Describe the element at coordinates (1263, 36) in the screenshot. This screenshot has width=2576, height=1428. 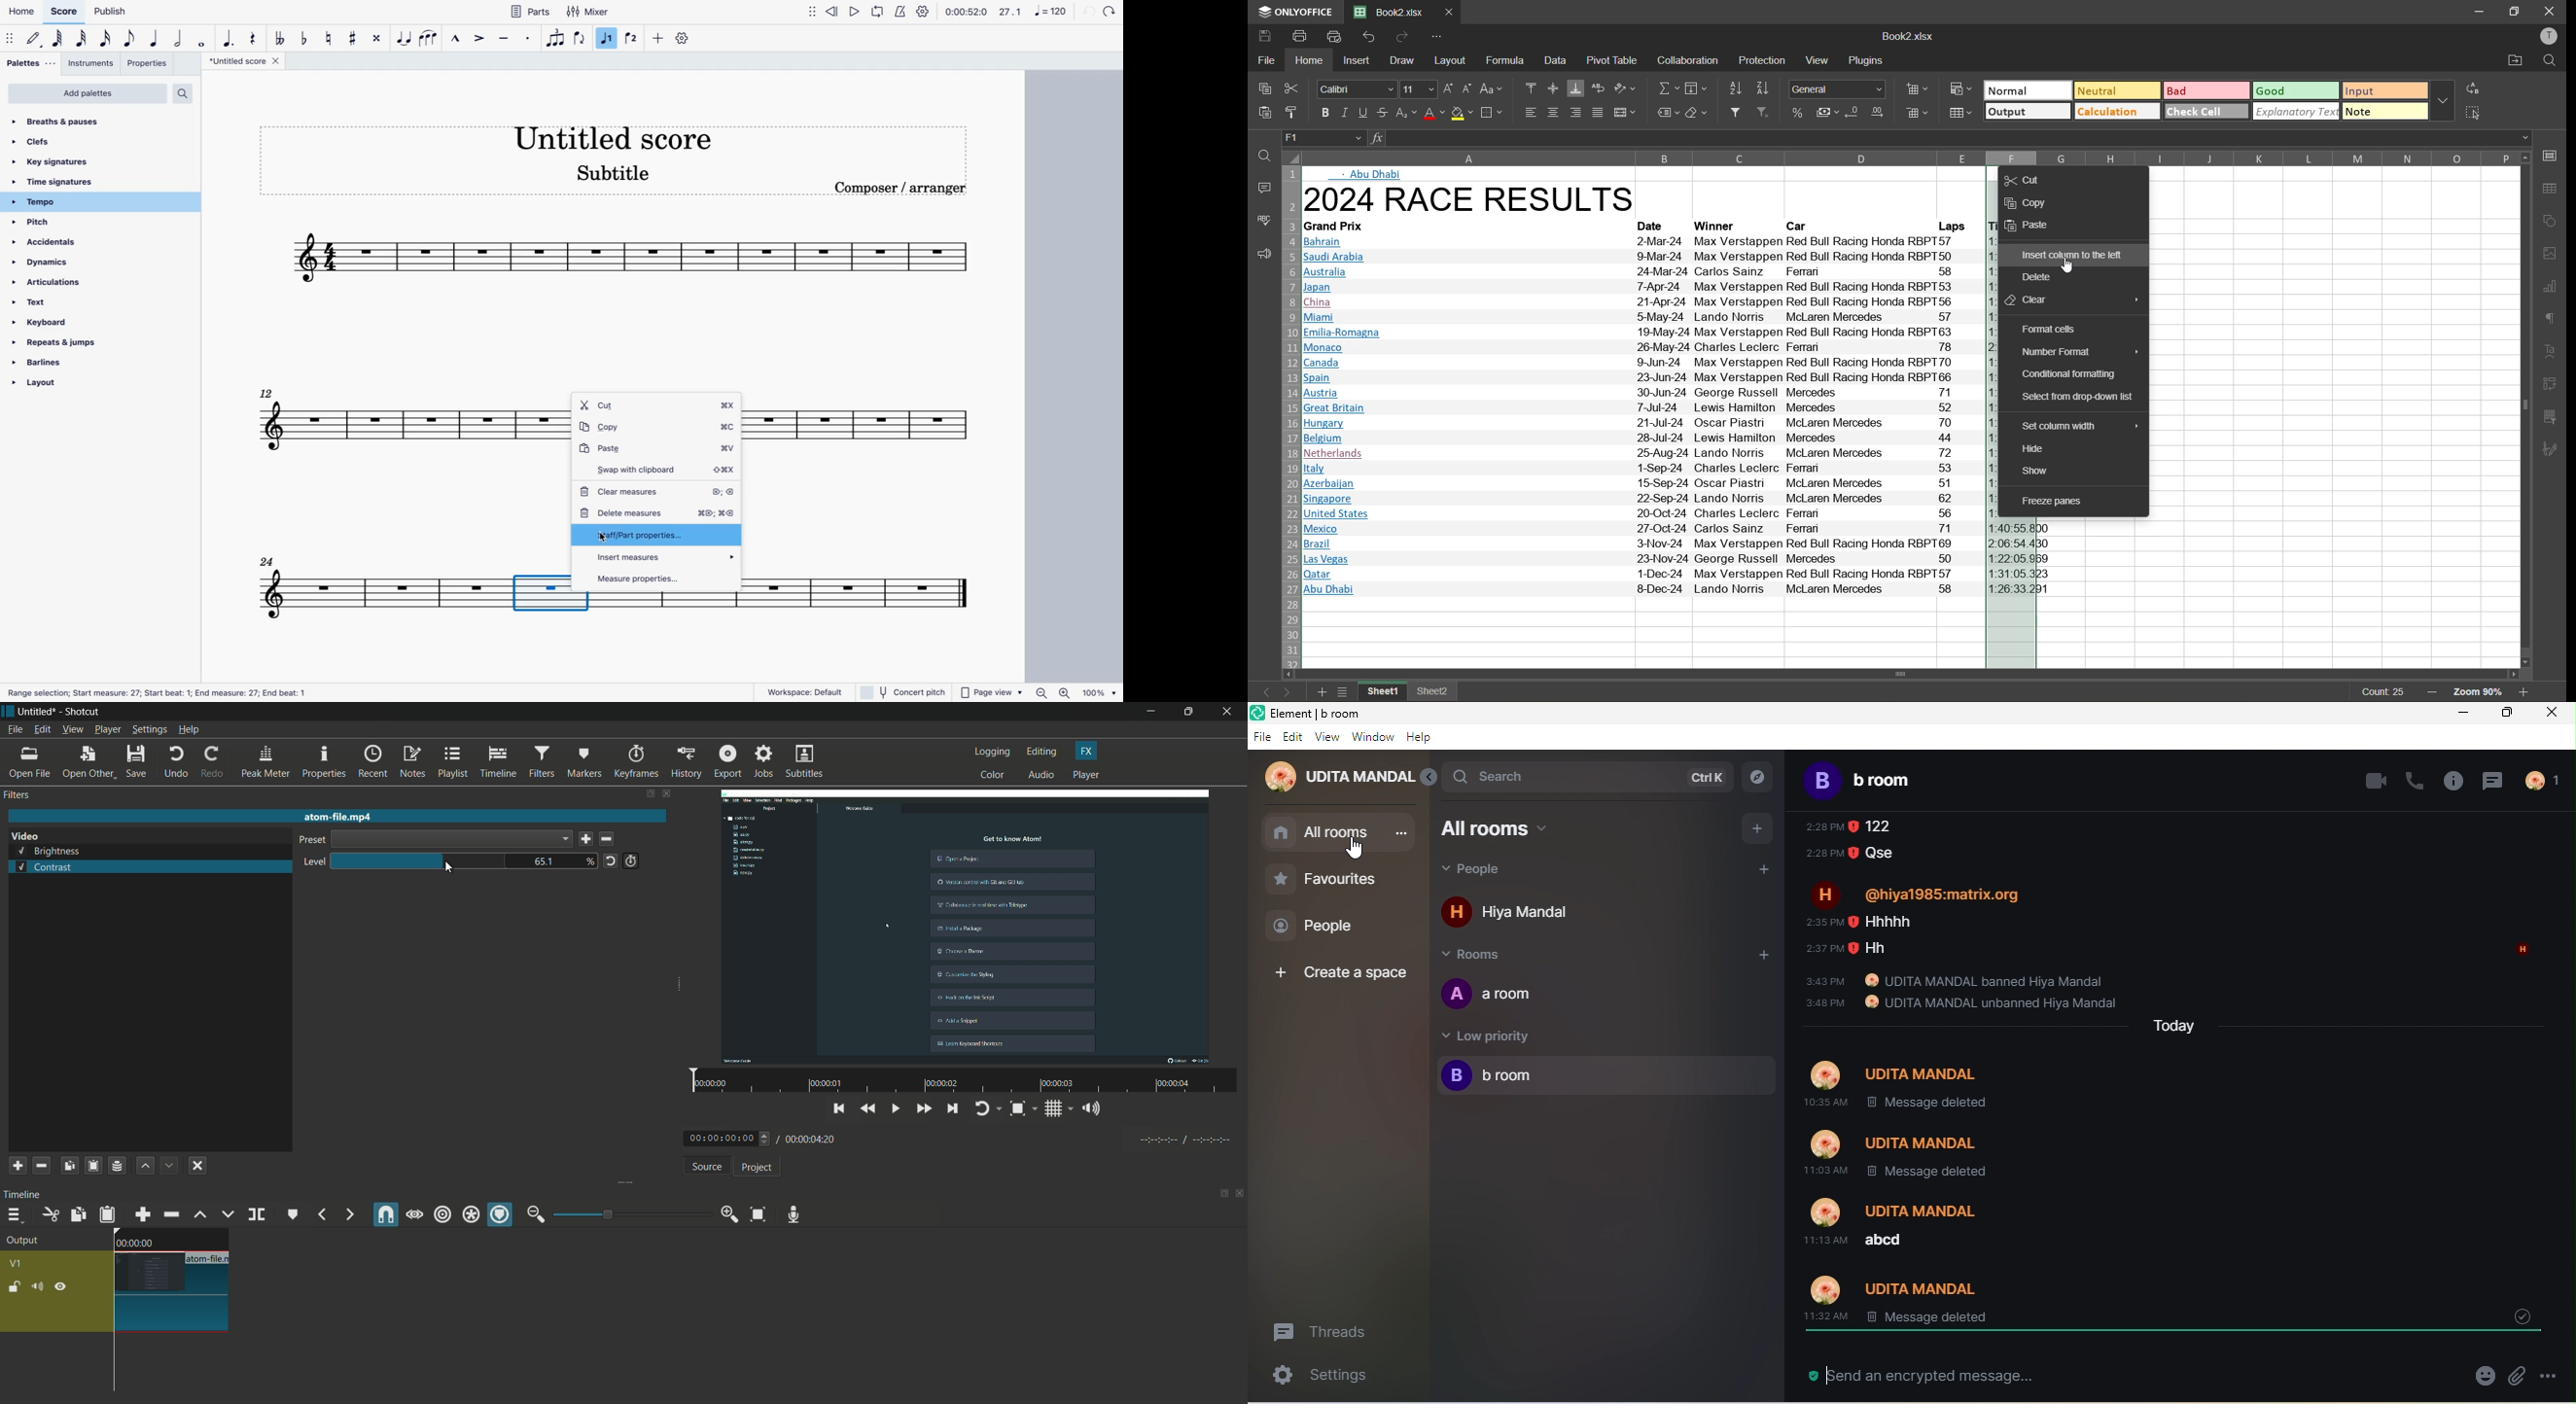
I see `save` at that location.